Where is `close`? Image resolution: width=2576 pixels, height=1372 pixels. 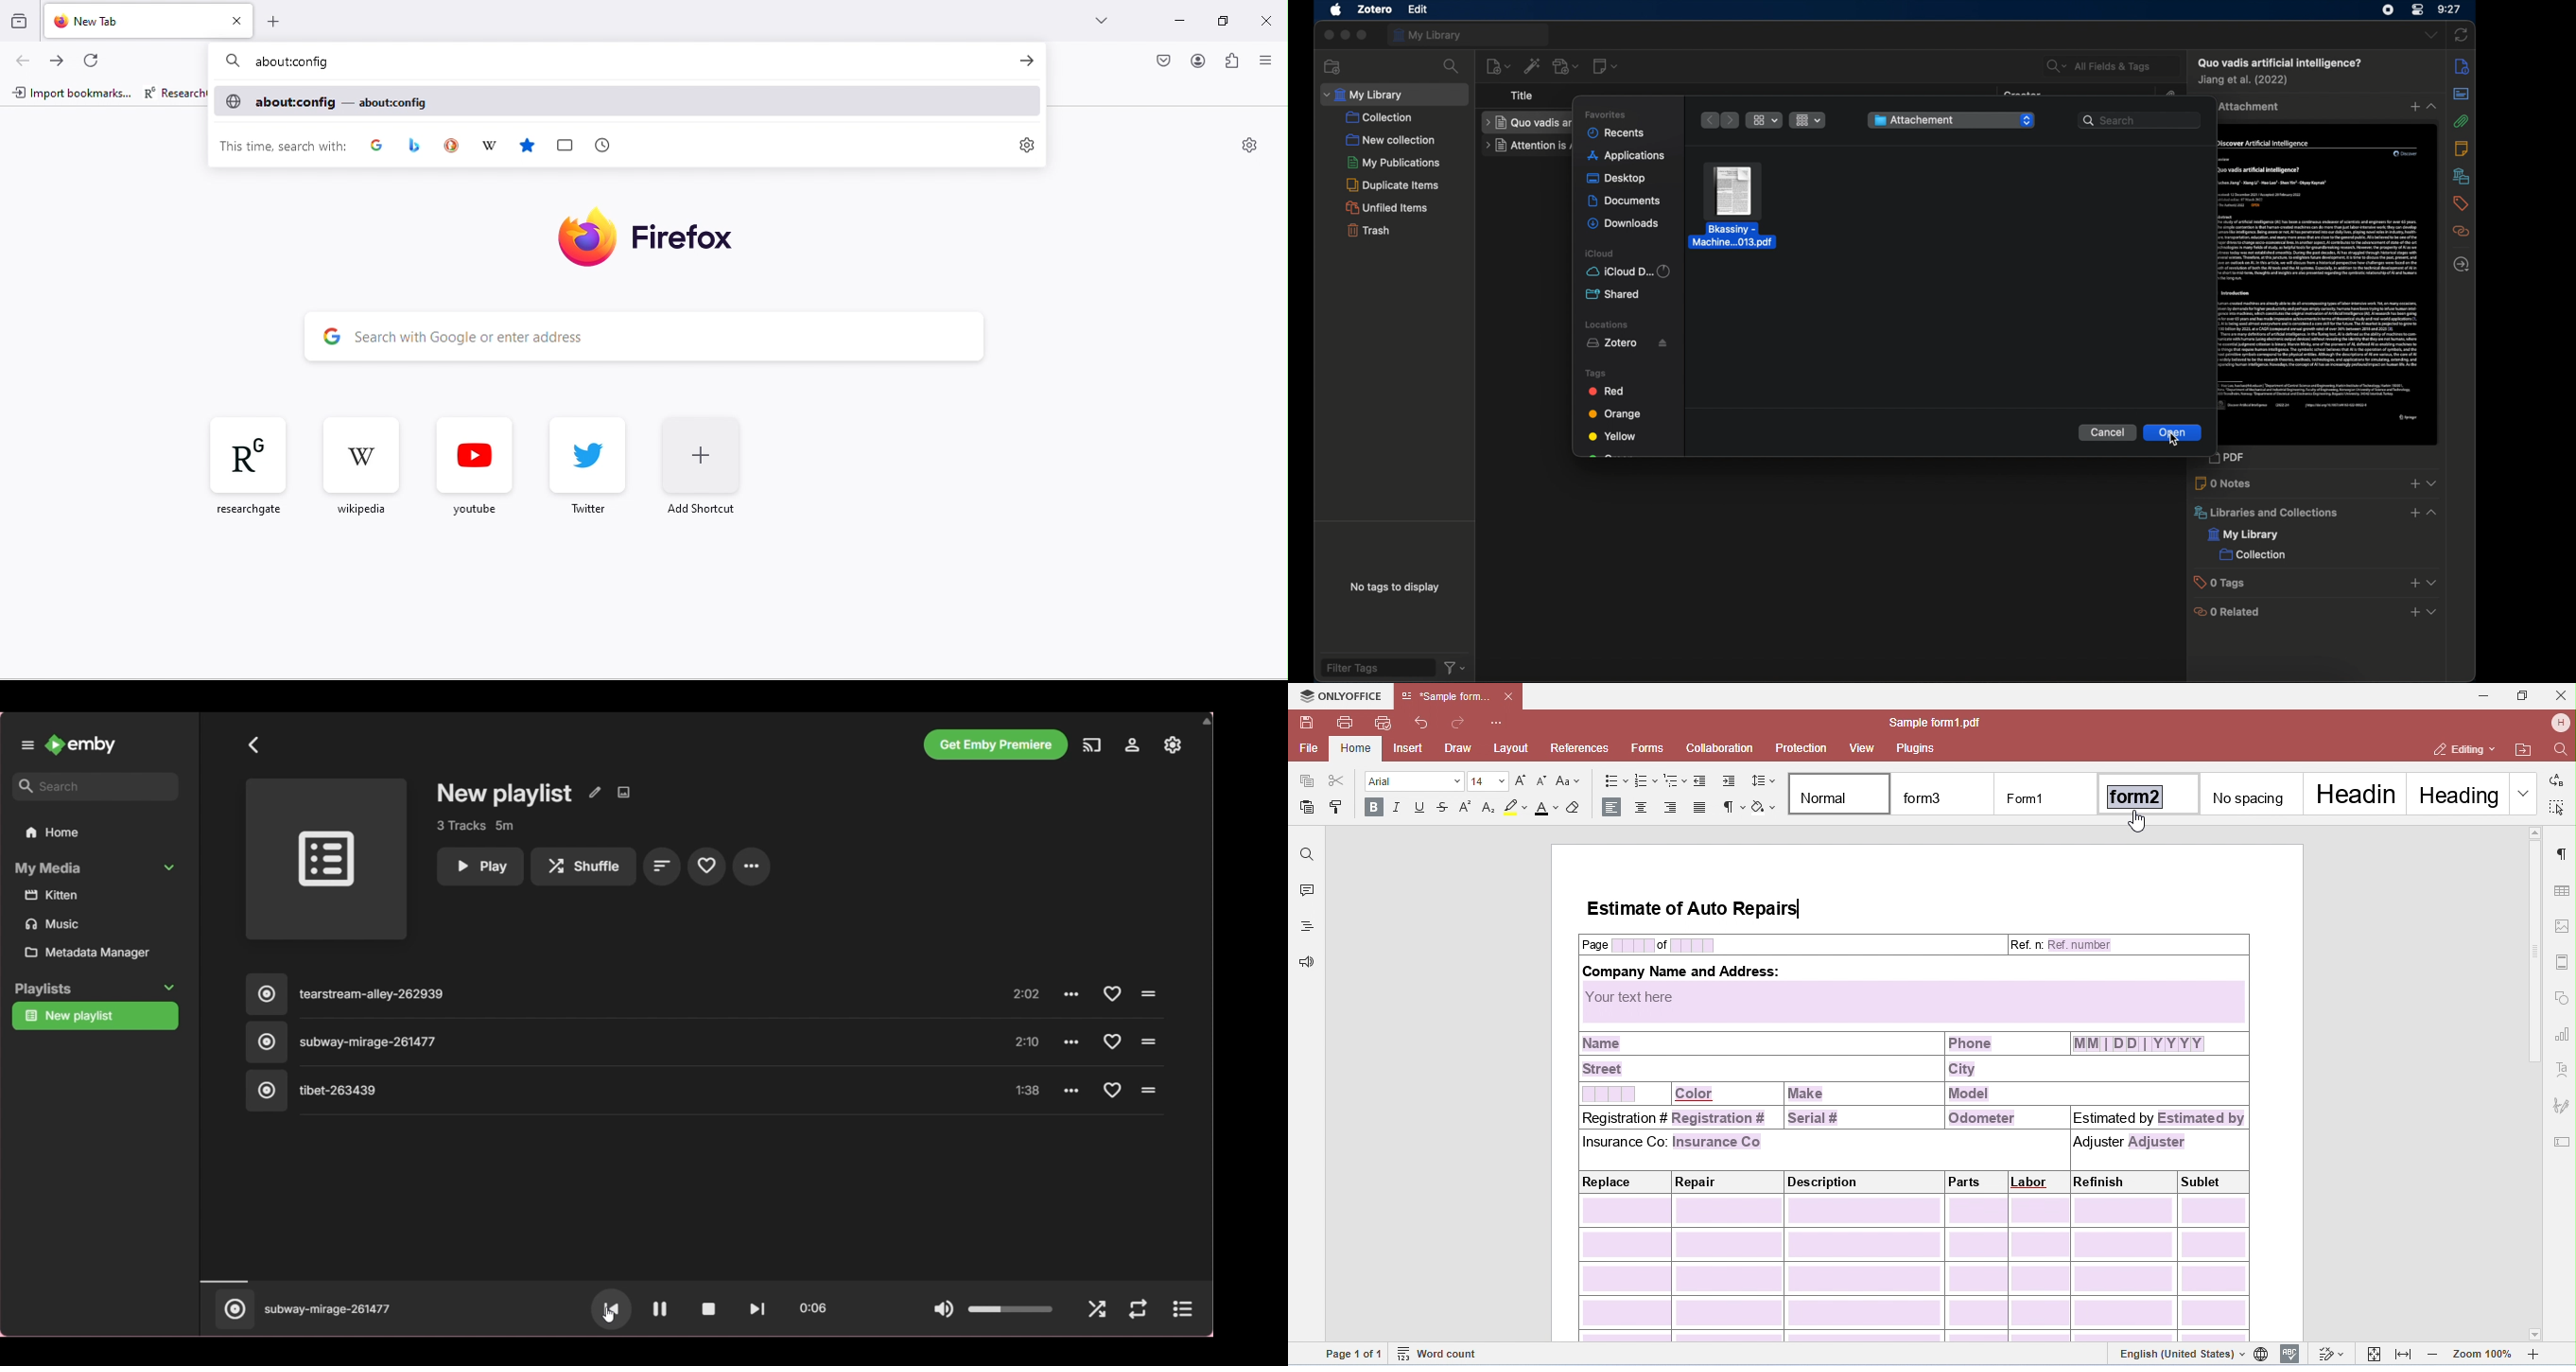
close is located at coordinates (1327, 35).